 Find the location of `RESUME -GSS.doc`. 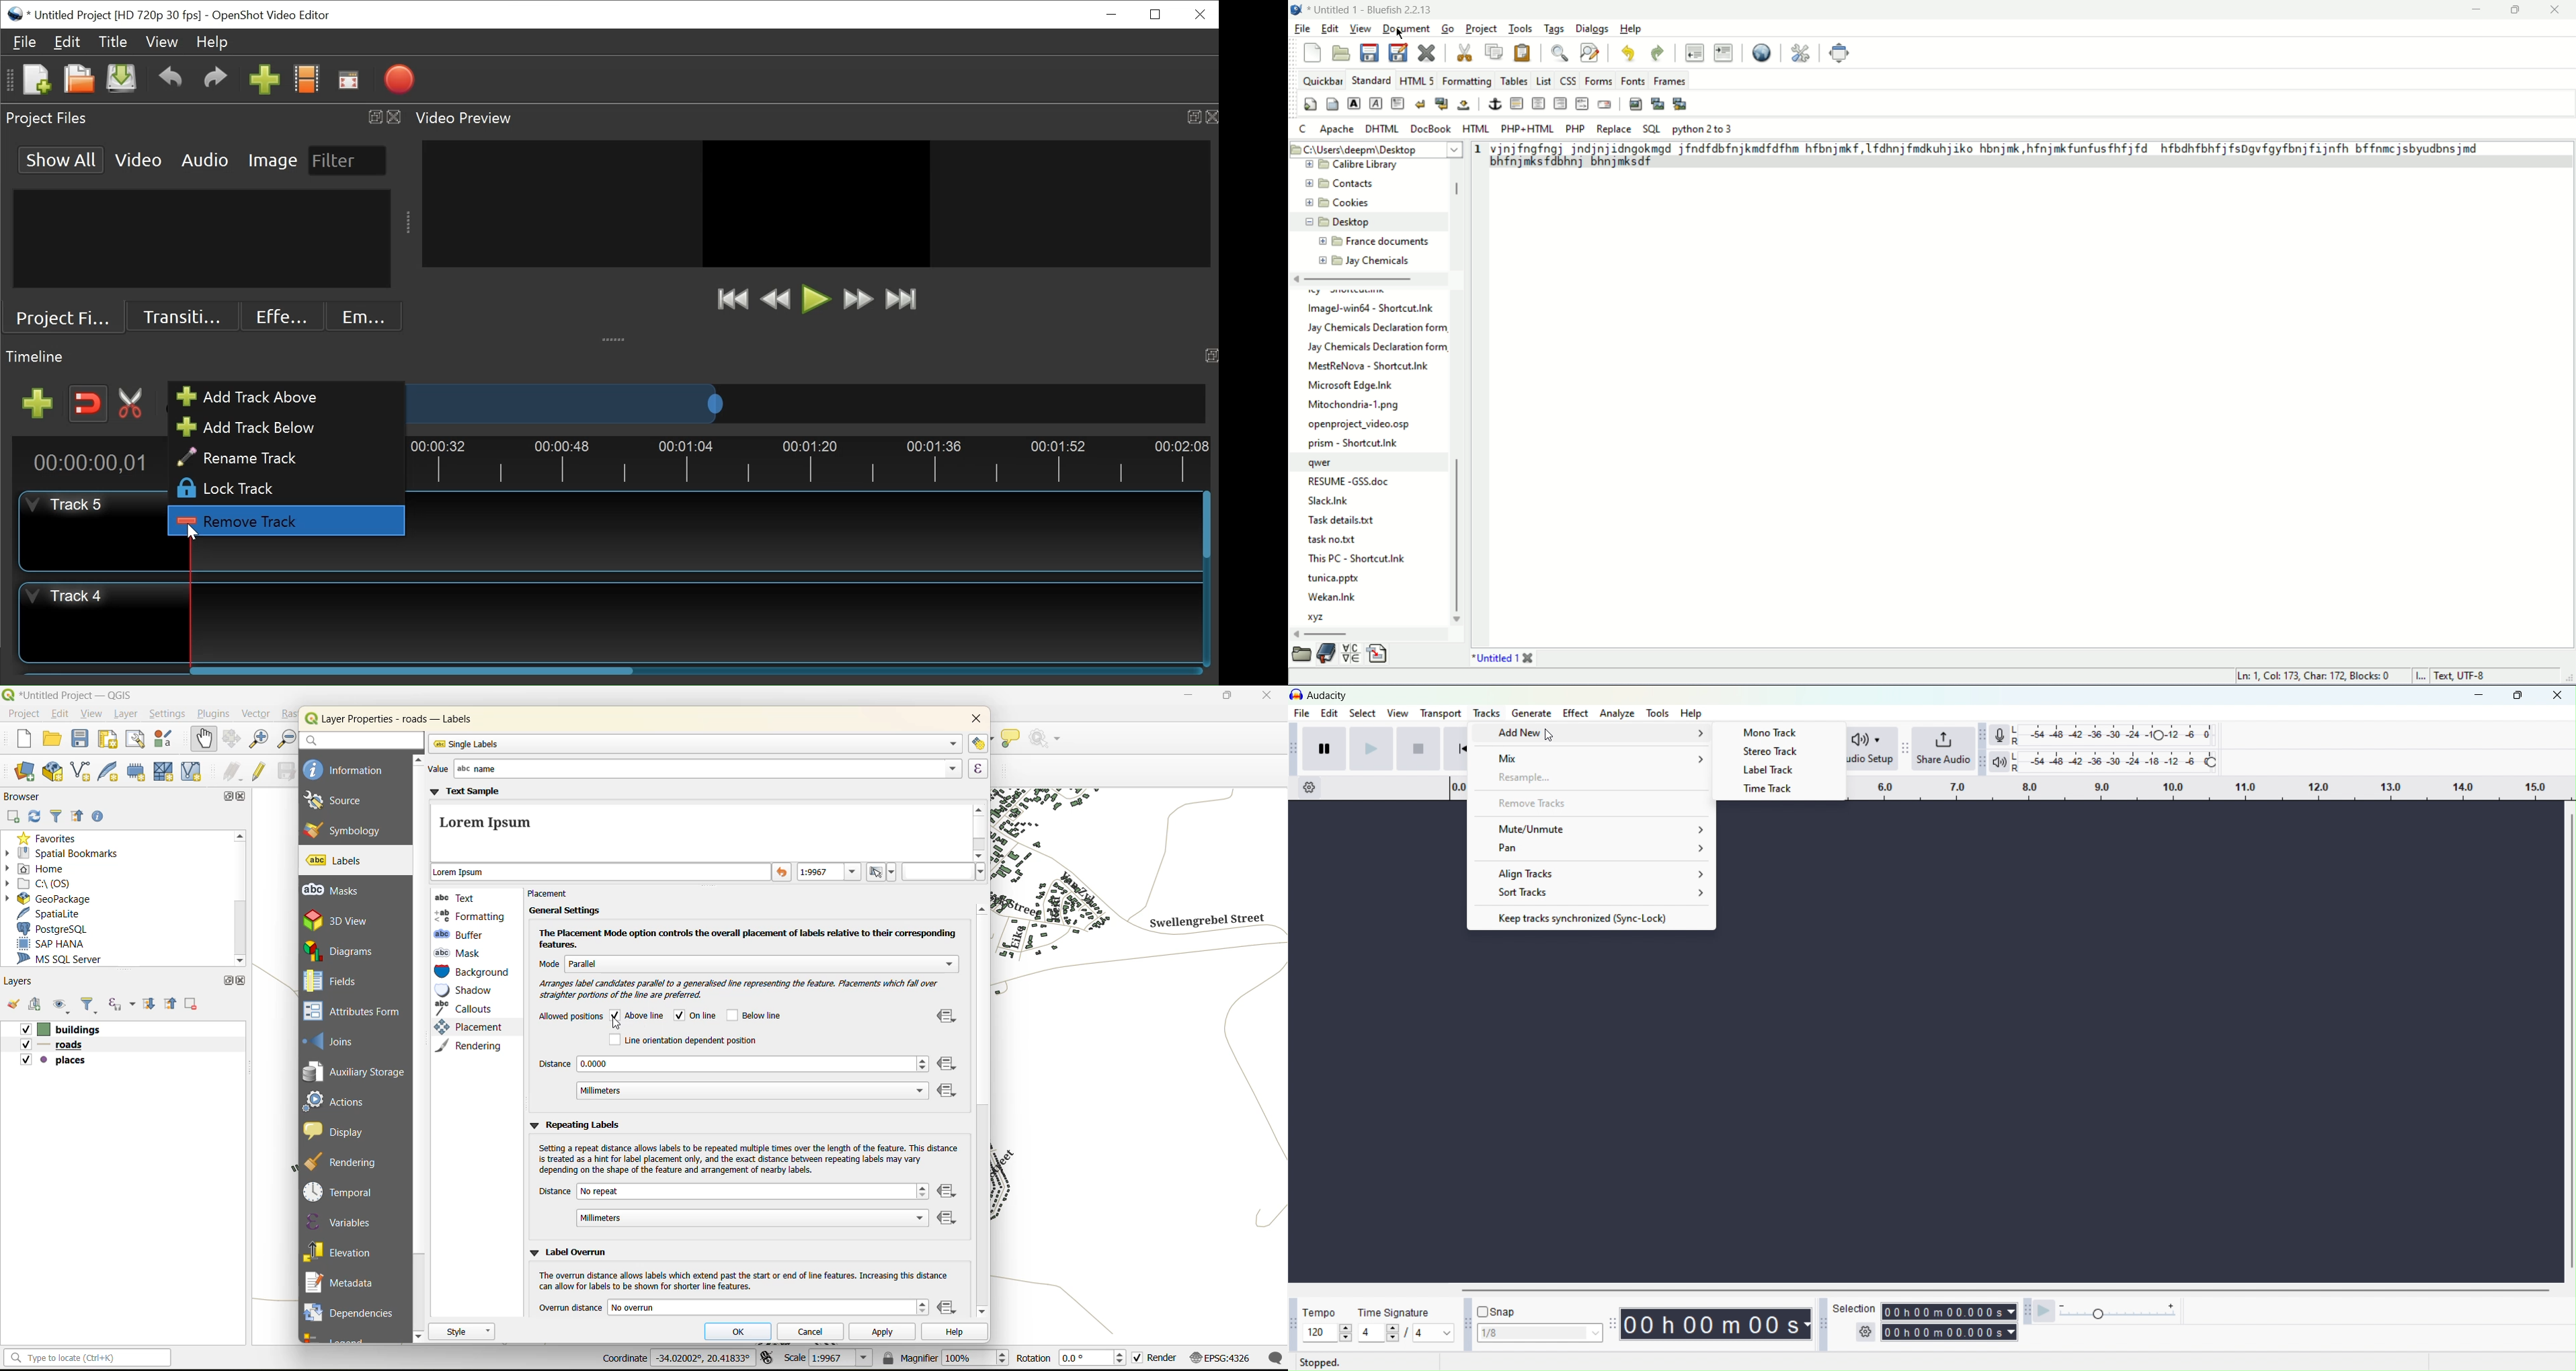

RESUME -GSS.doc is located at coordinates (1350, 482).